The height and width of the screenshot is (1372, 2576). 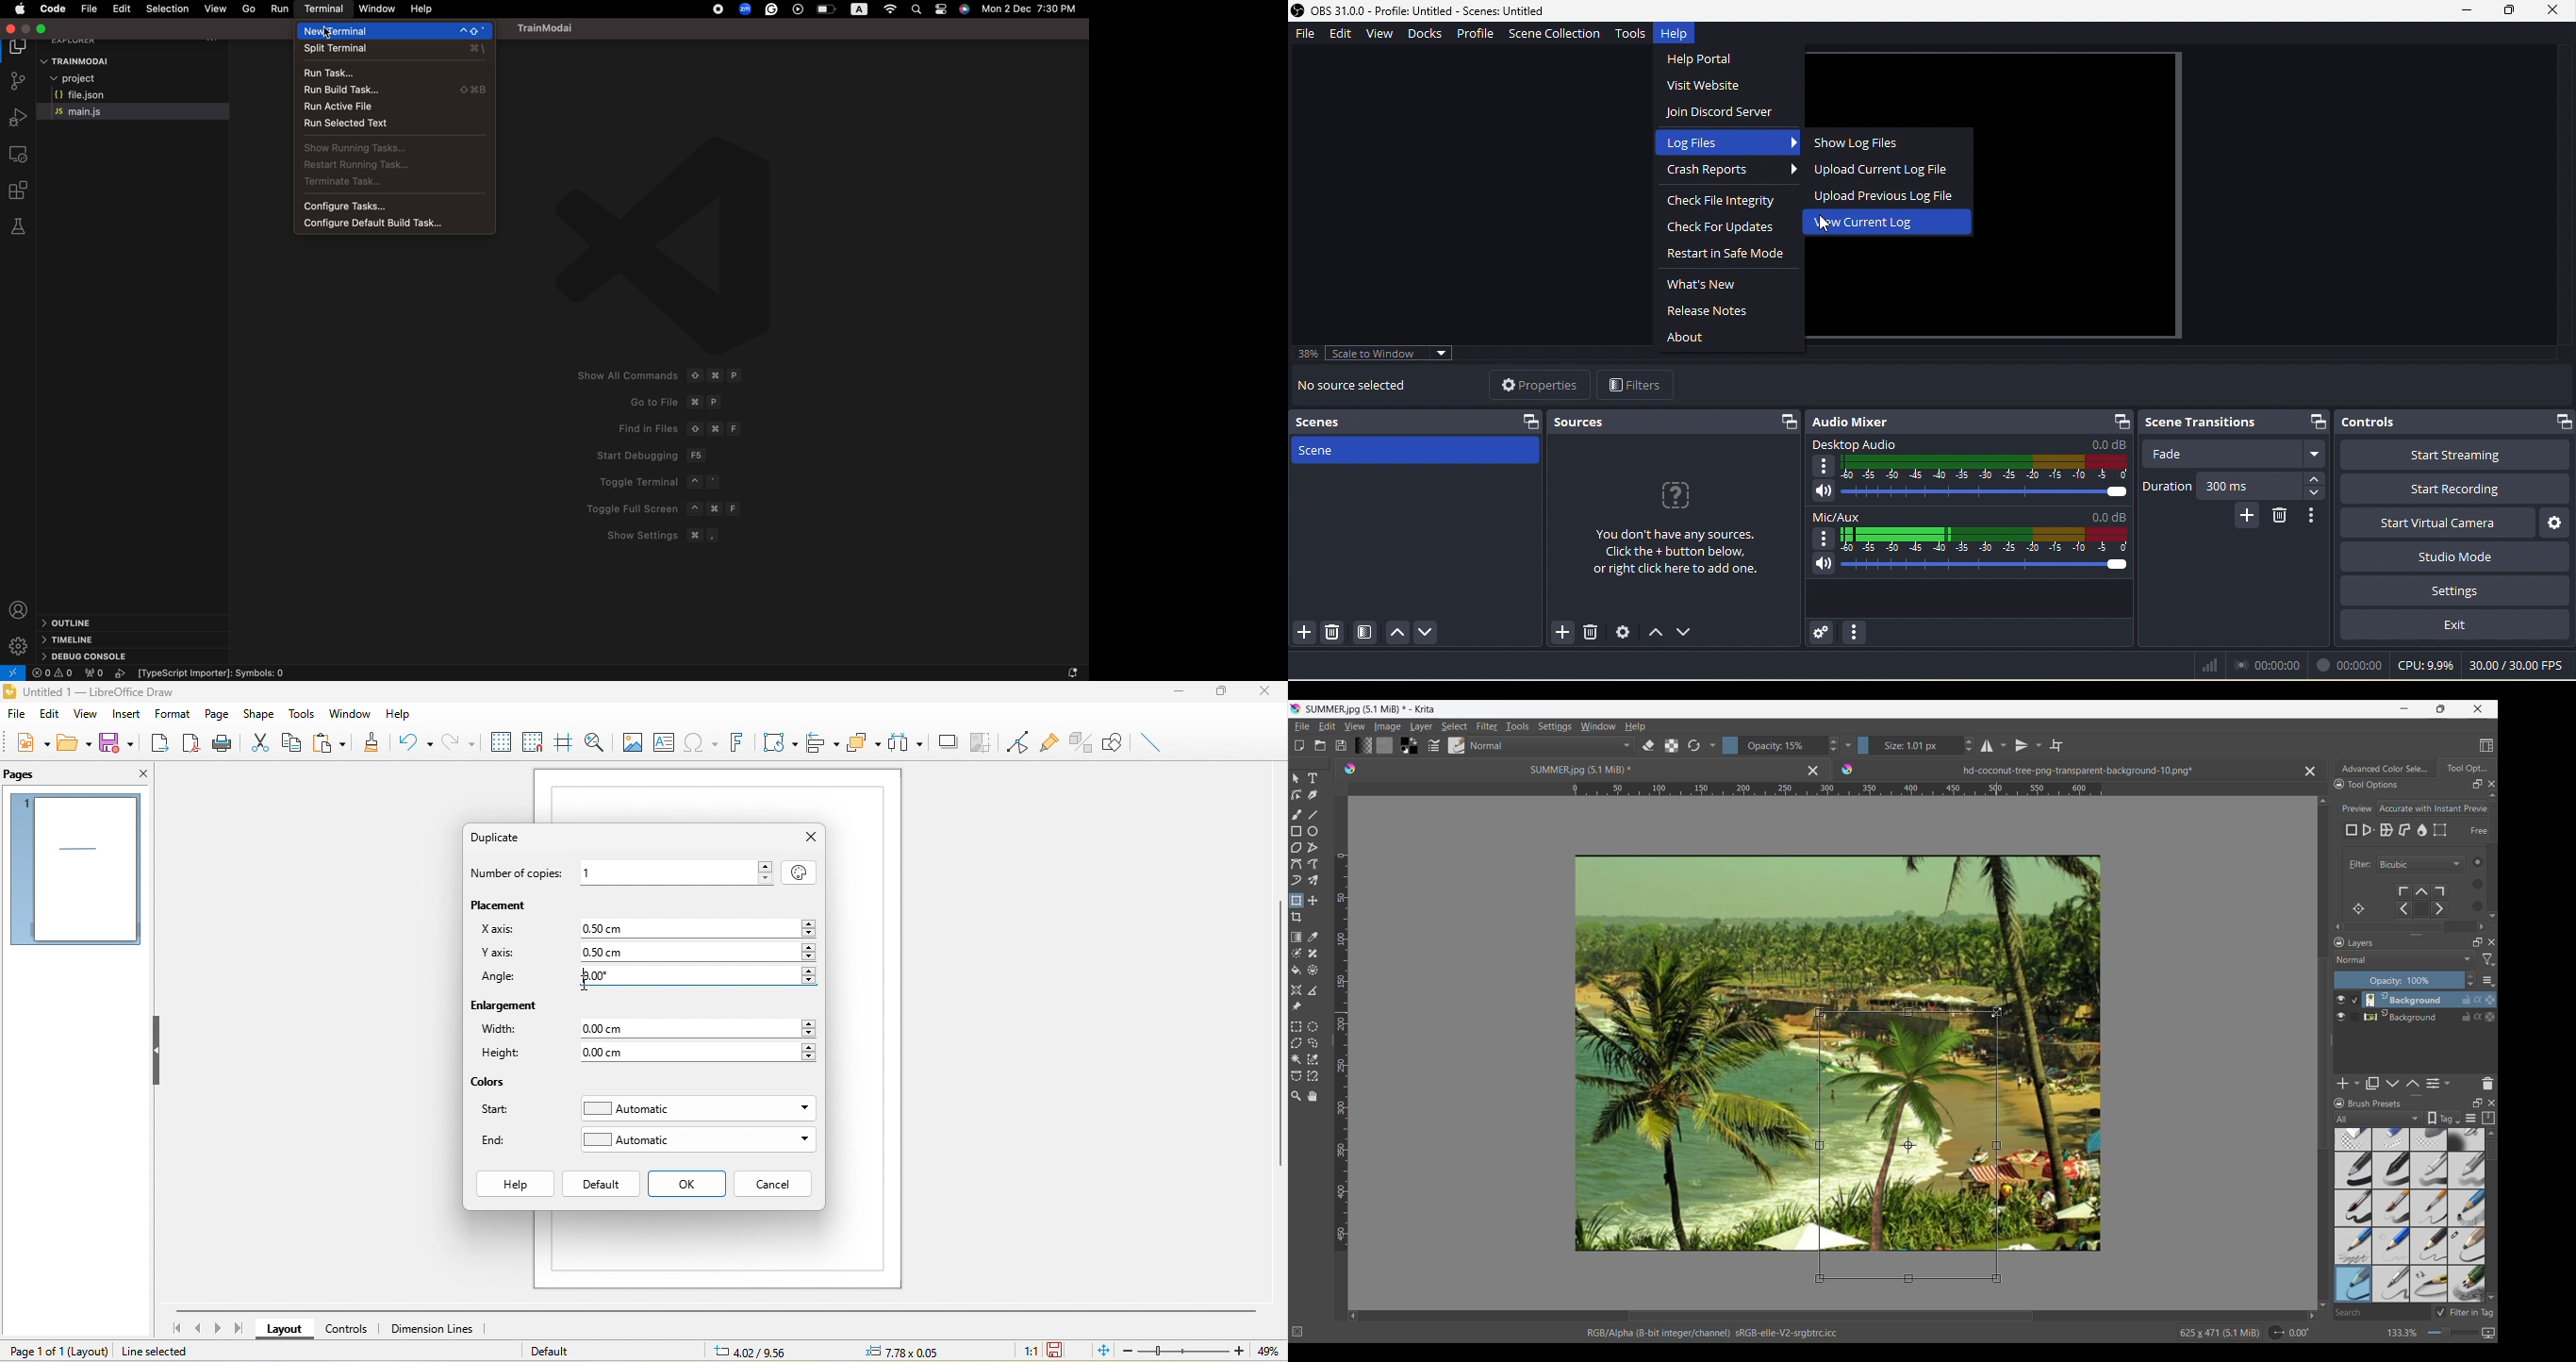 What do you see at coordinates (1827, 226) in the screenshot?
I see `Pointer` at bounding box center [1827, 226].